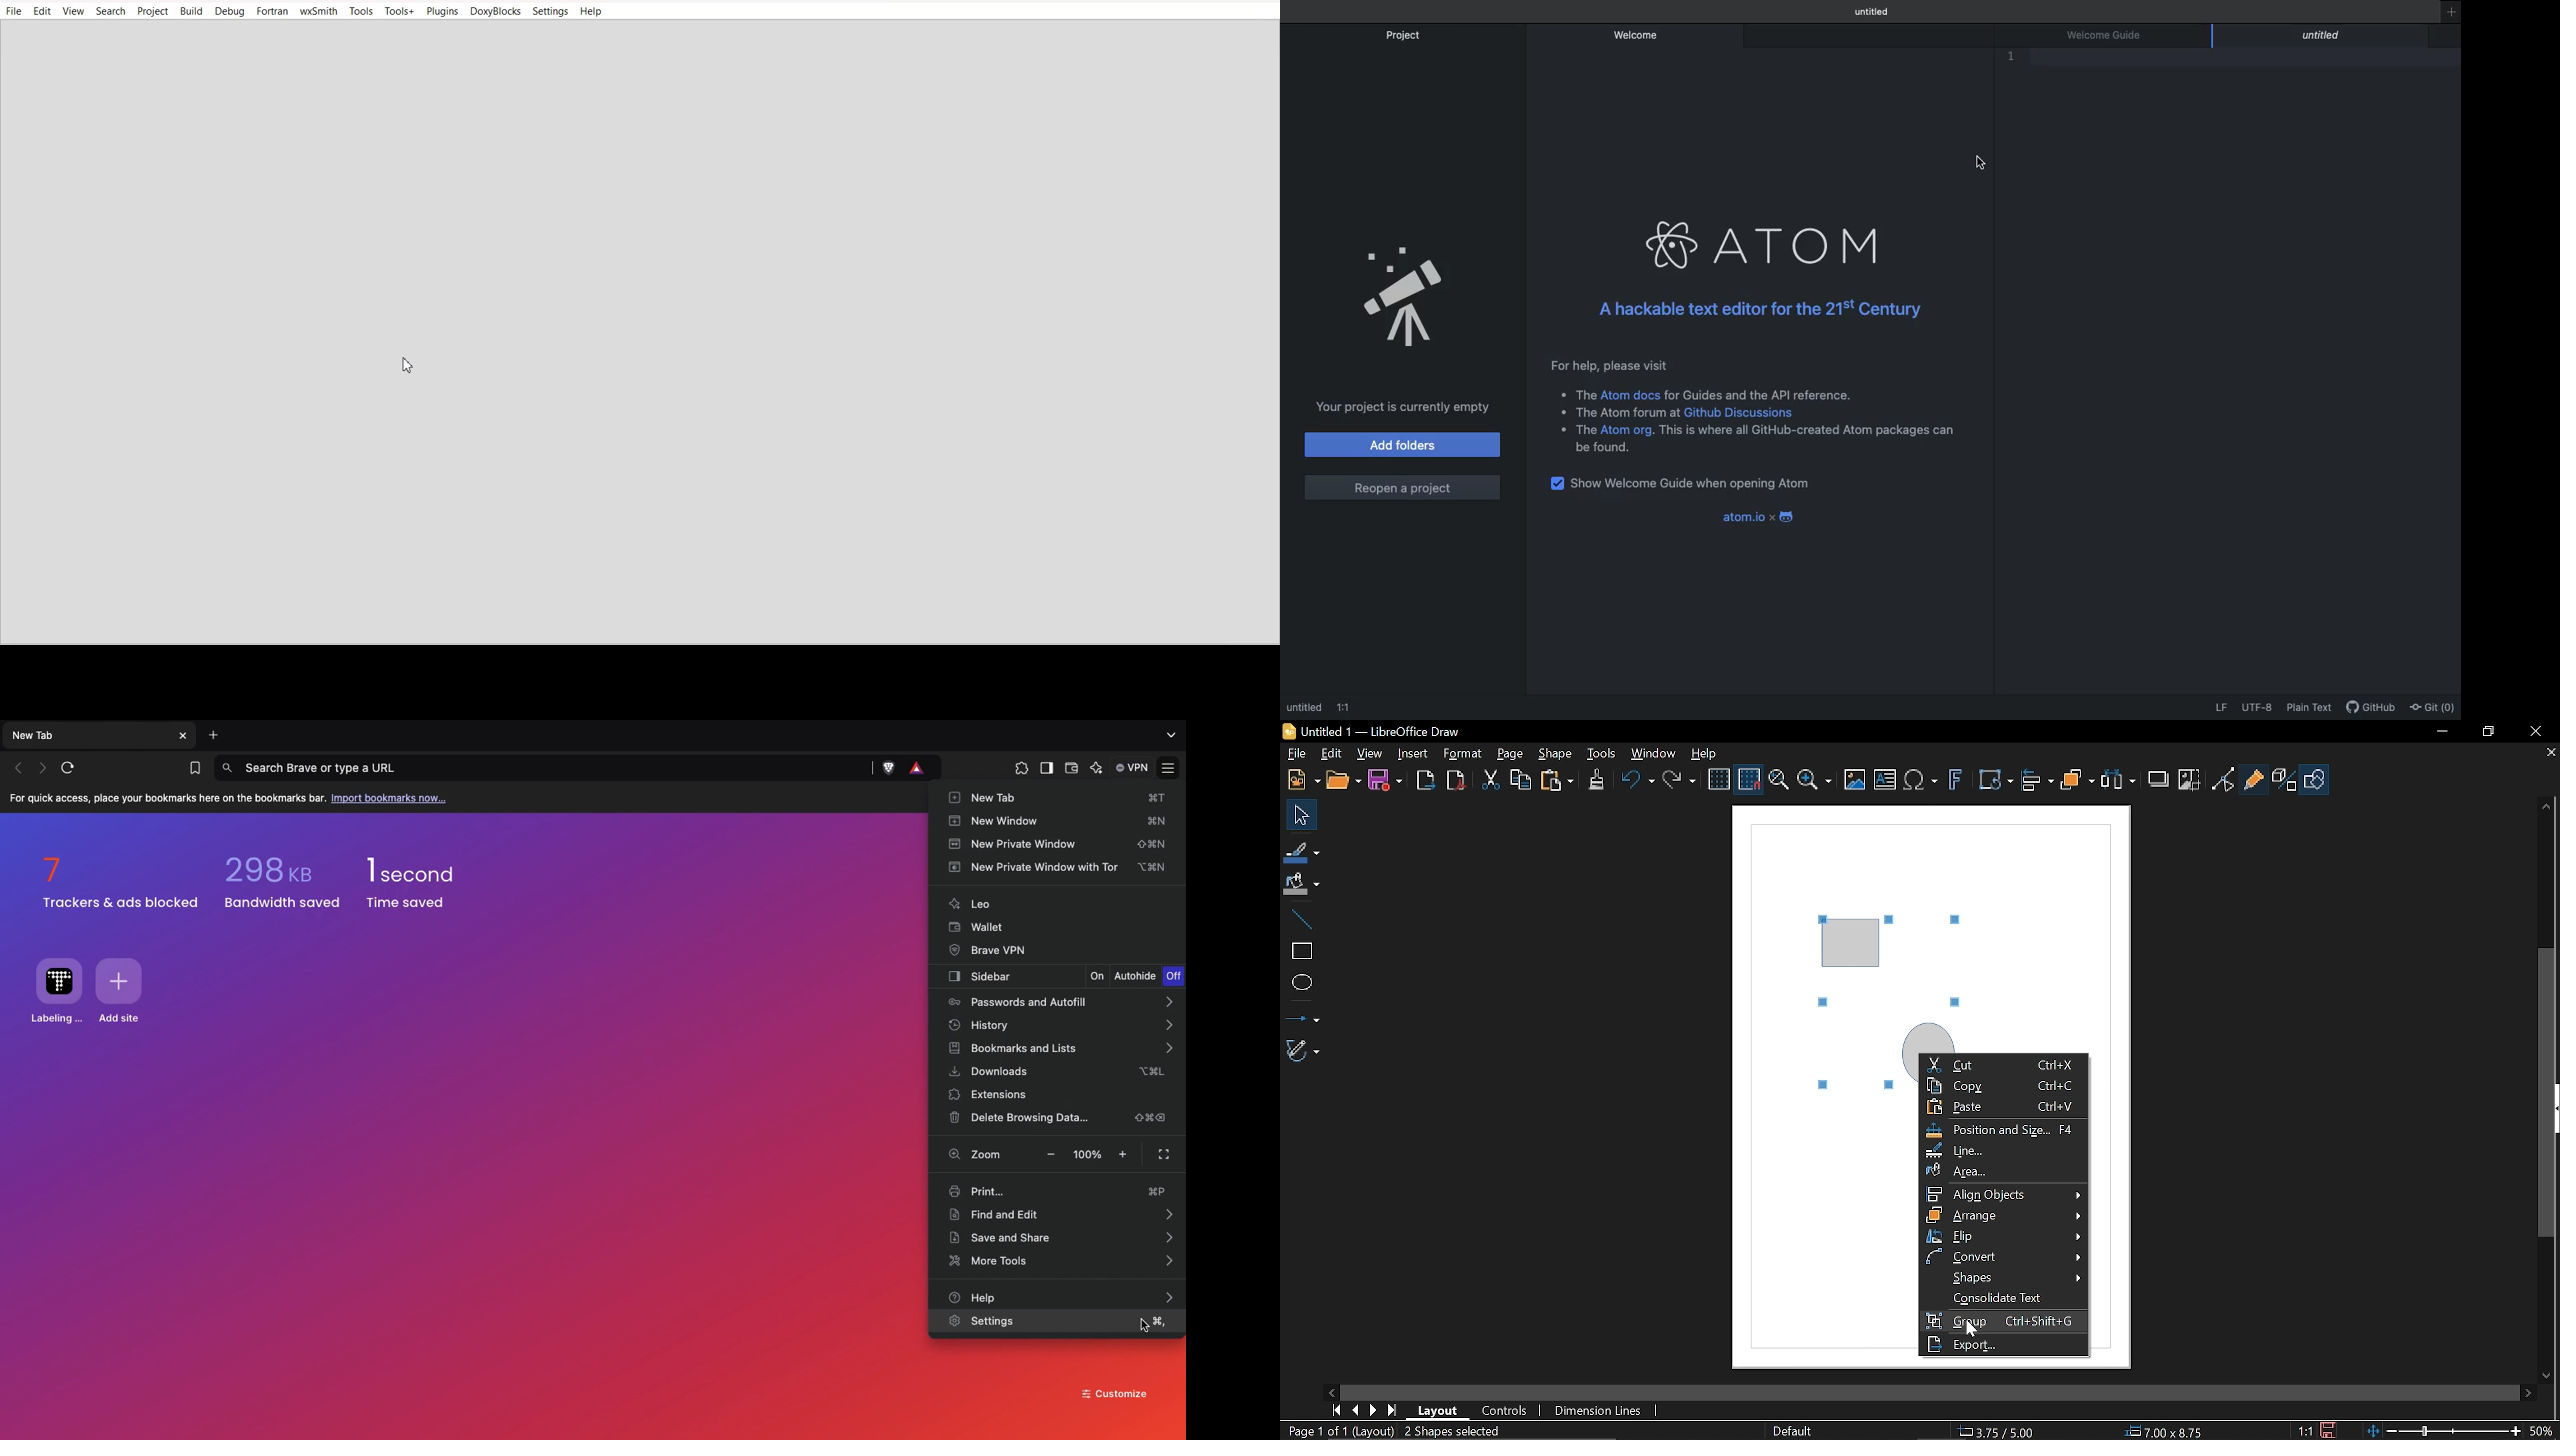 The width and height of the screenshot is (2576, 1456). I want to click on Redo, so click(1681, 782).